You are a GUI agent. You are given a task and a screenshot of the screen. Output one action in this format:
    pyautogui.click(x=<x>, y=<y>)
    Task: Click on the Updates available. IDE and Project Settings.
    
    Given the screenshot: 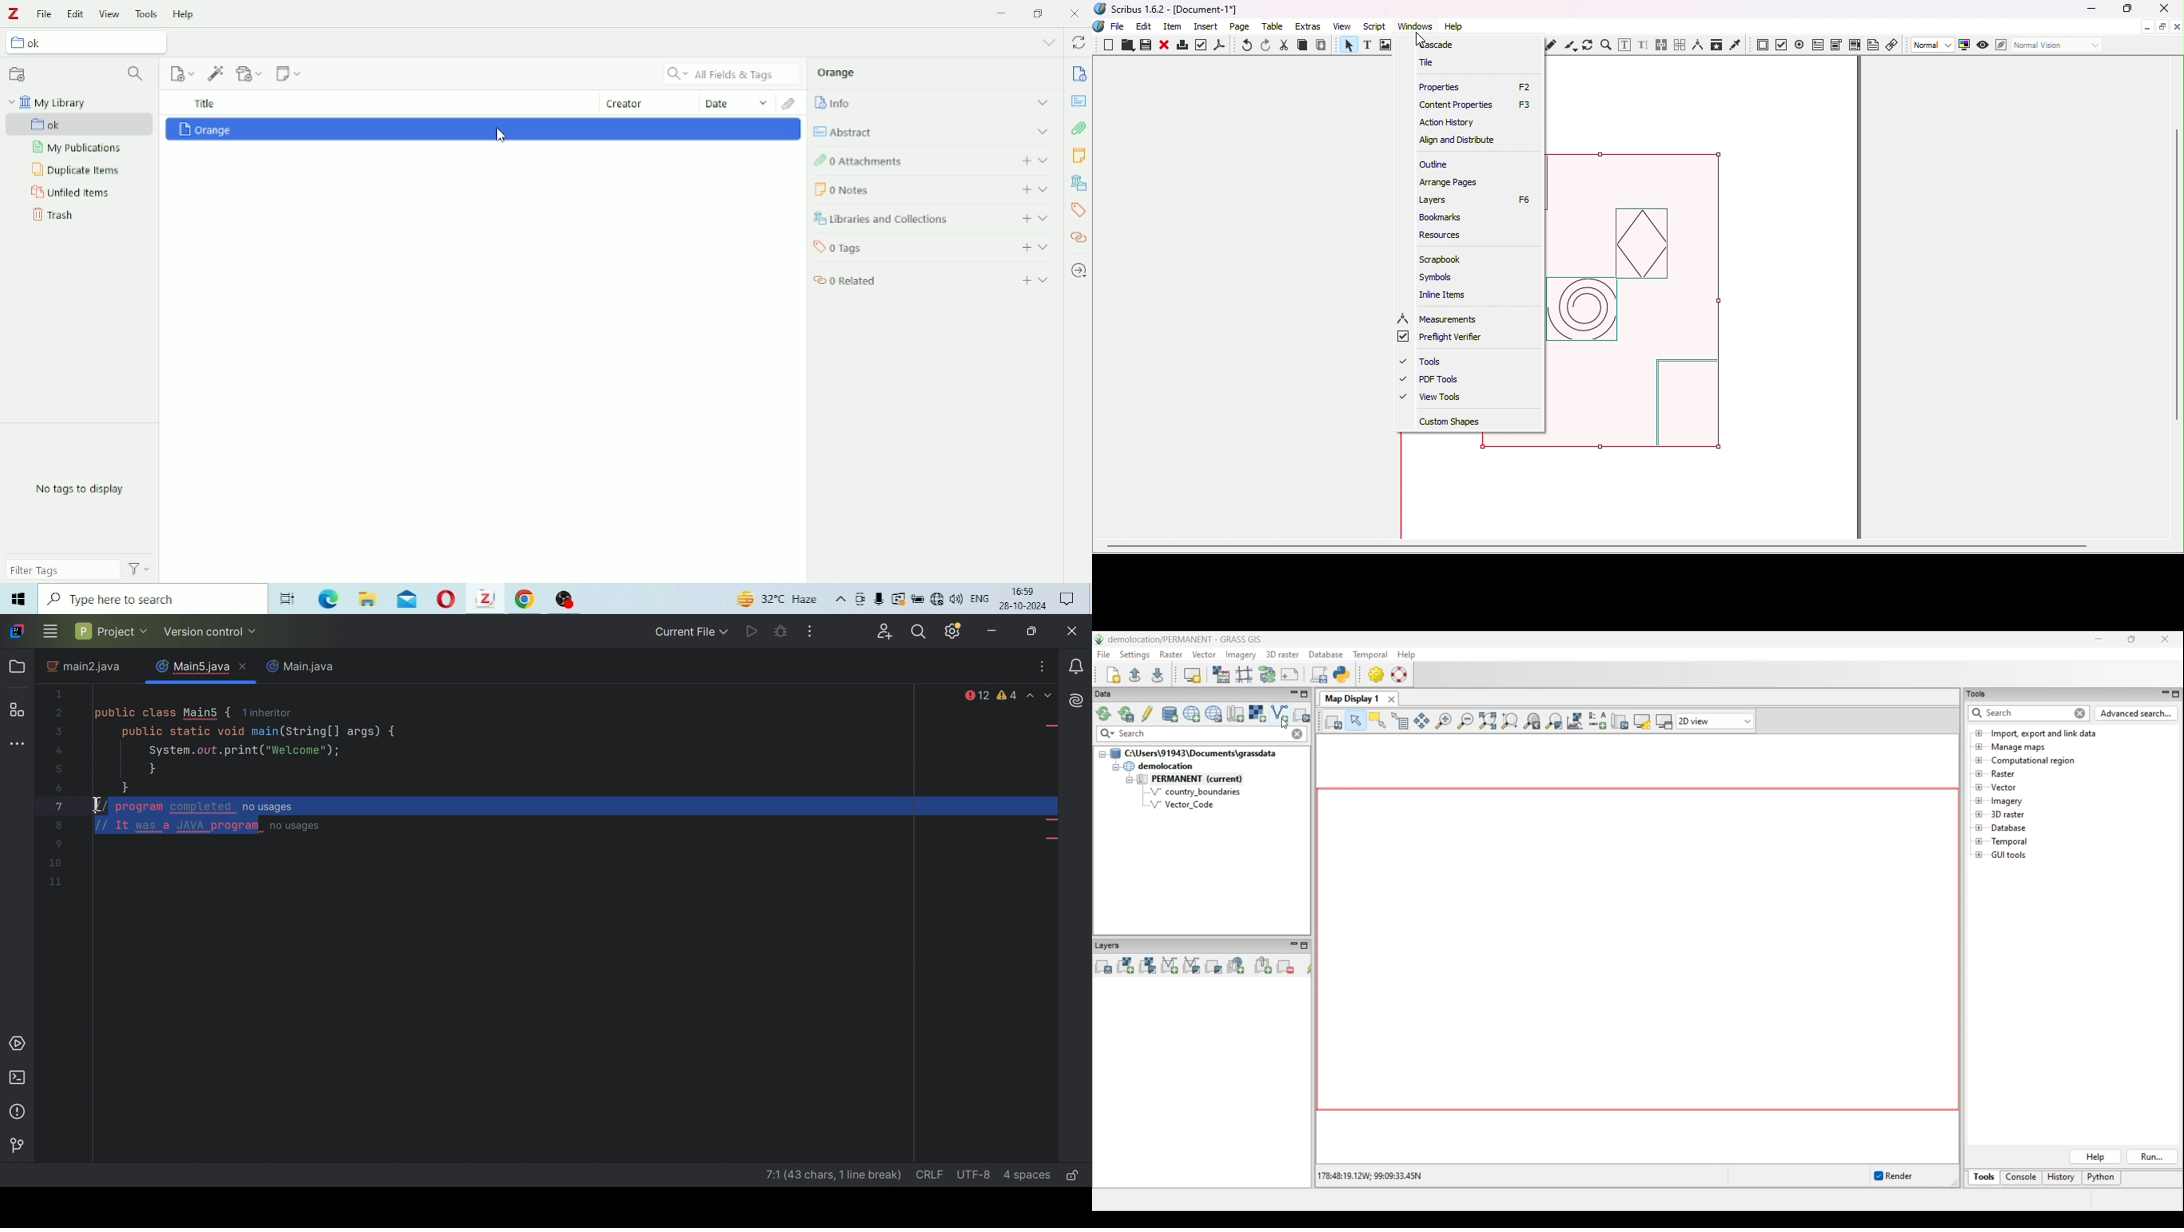 What is the action you would take?
    pyautogui.click(x=955, y=632)
    